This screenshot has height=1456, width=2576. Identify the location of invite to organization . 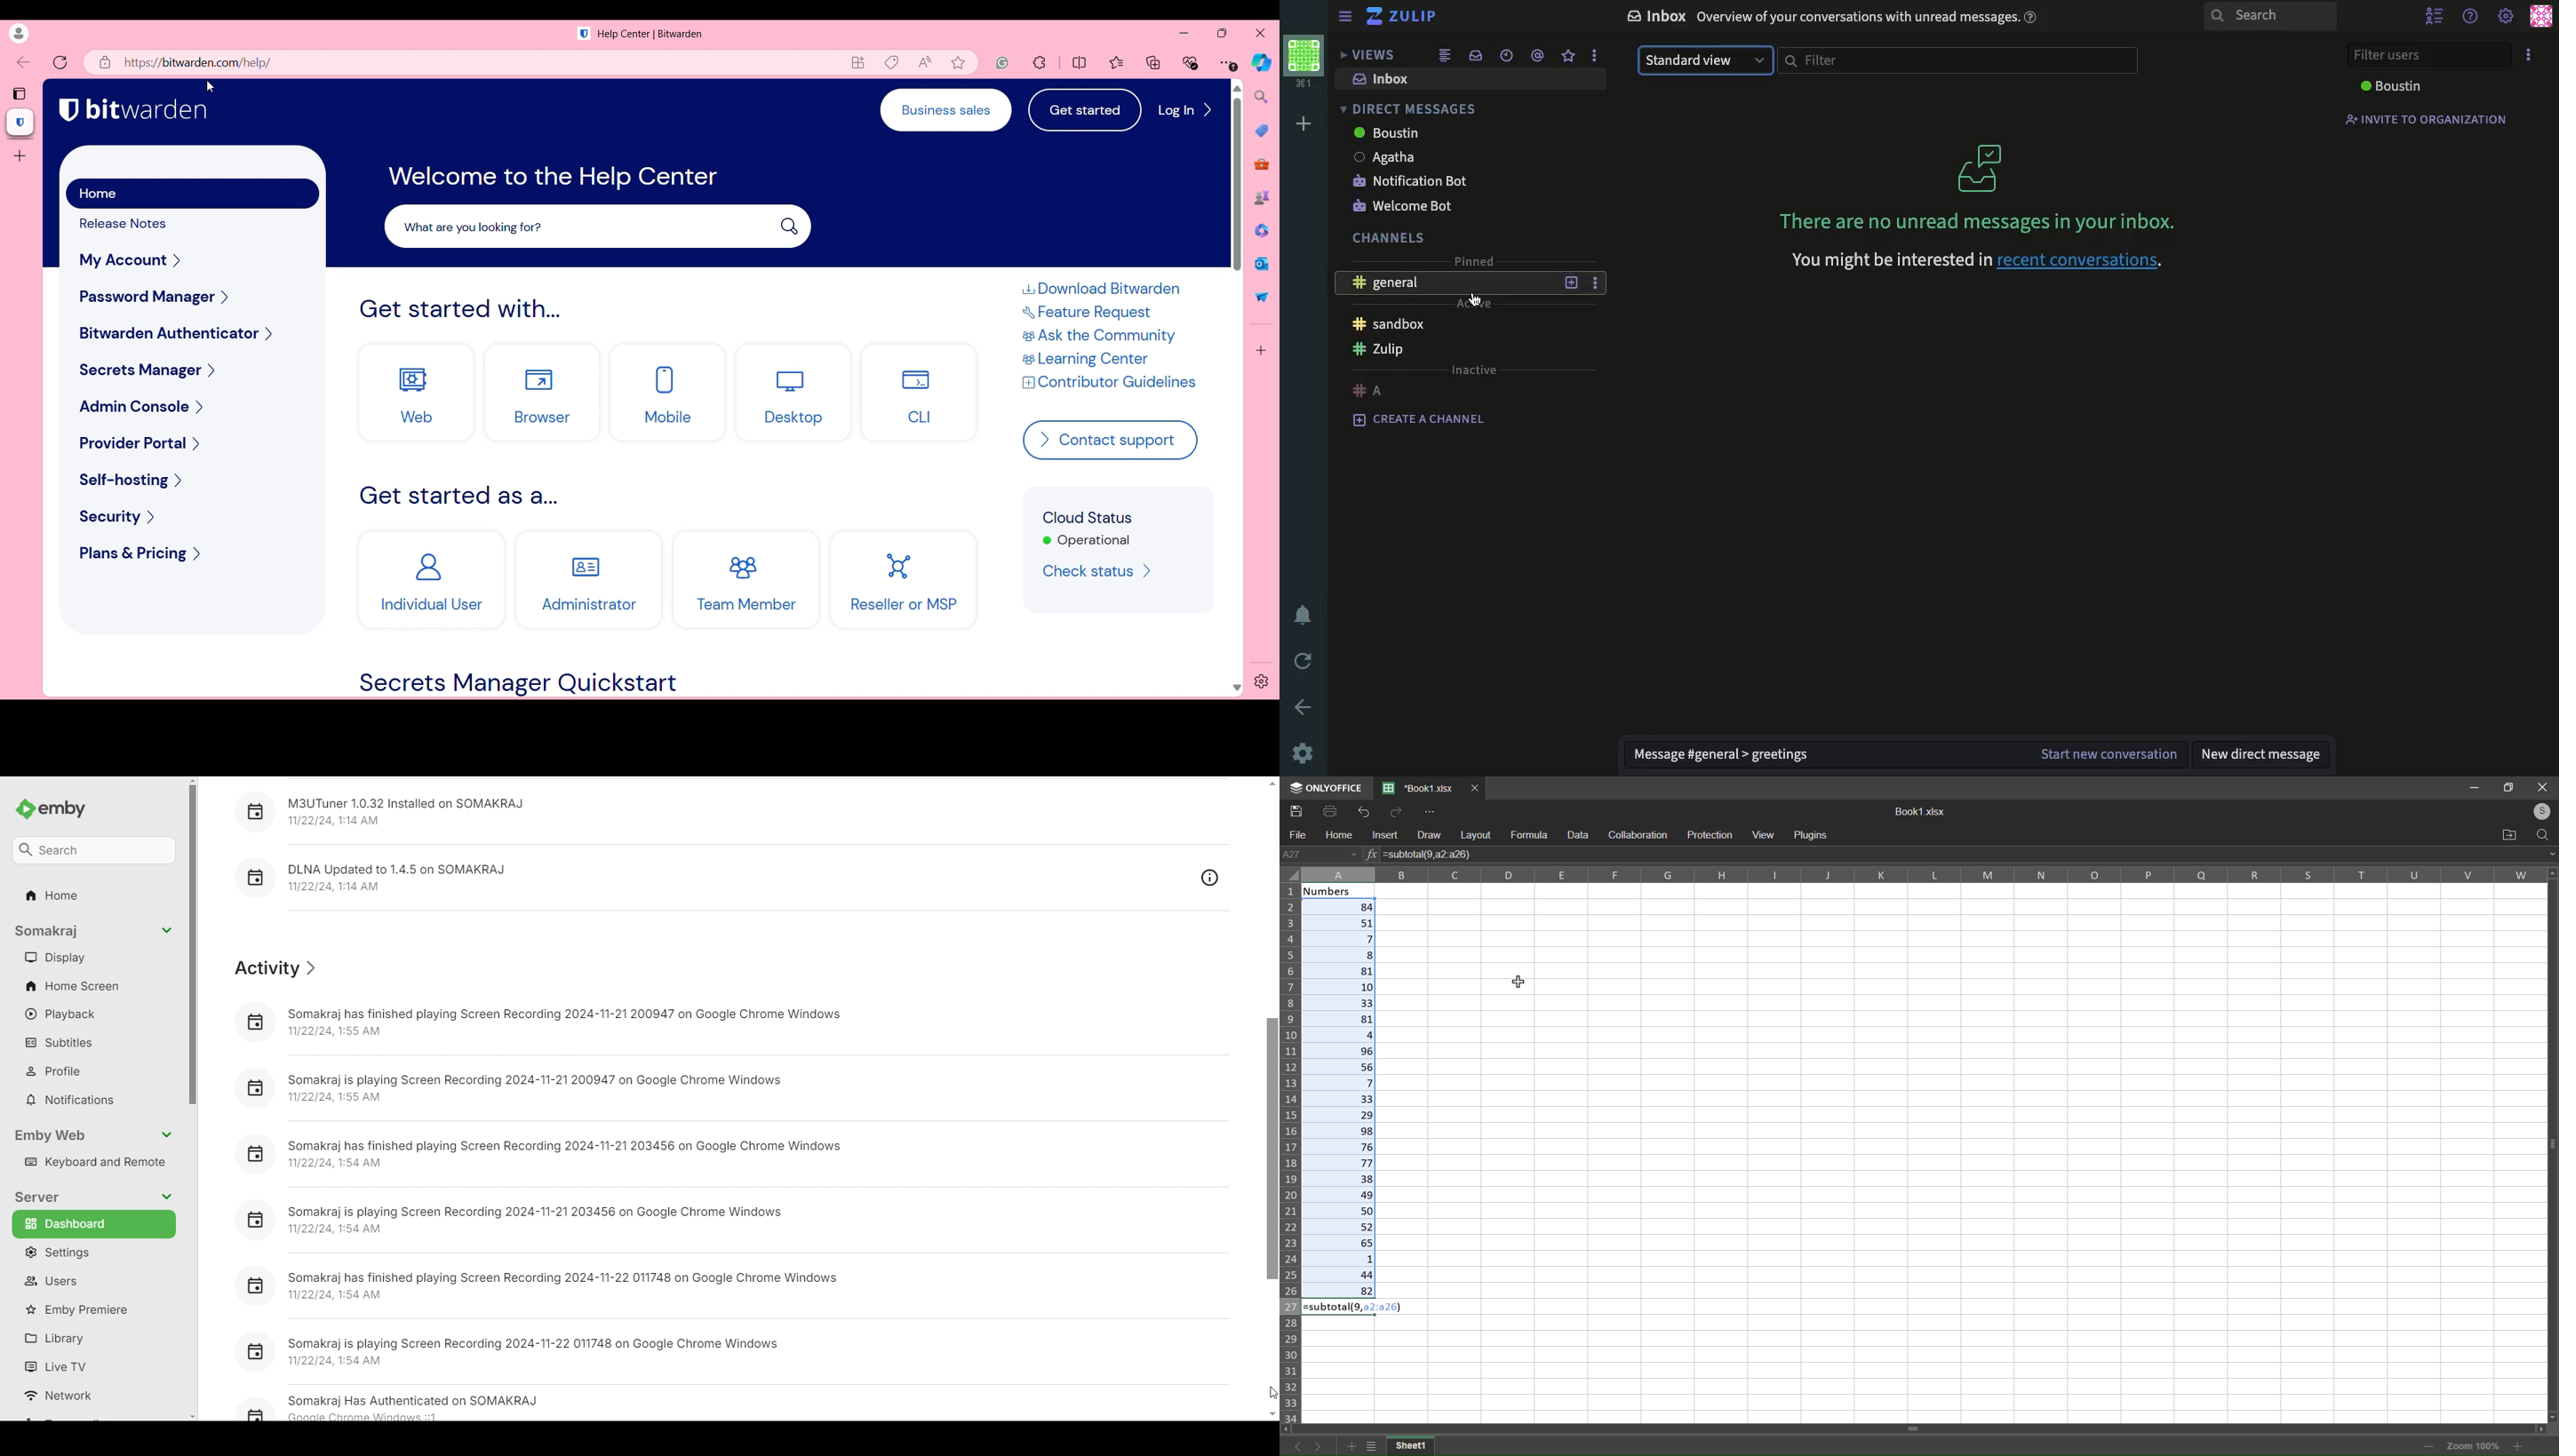
(2419, 119).